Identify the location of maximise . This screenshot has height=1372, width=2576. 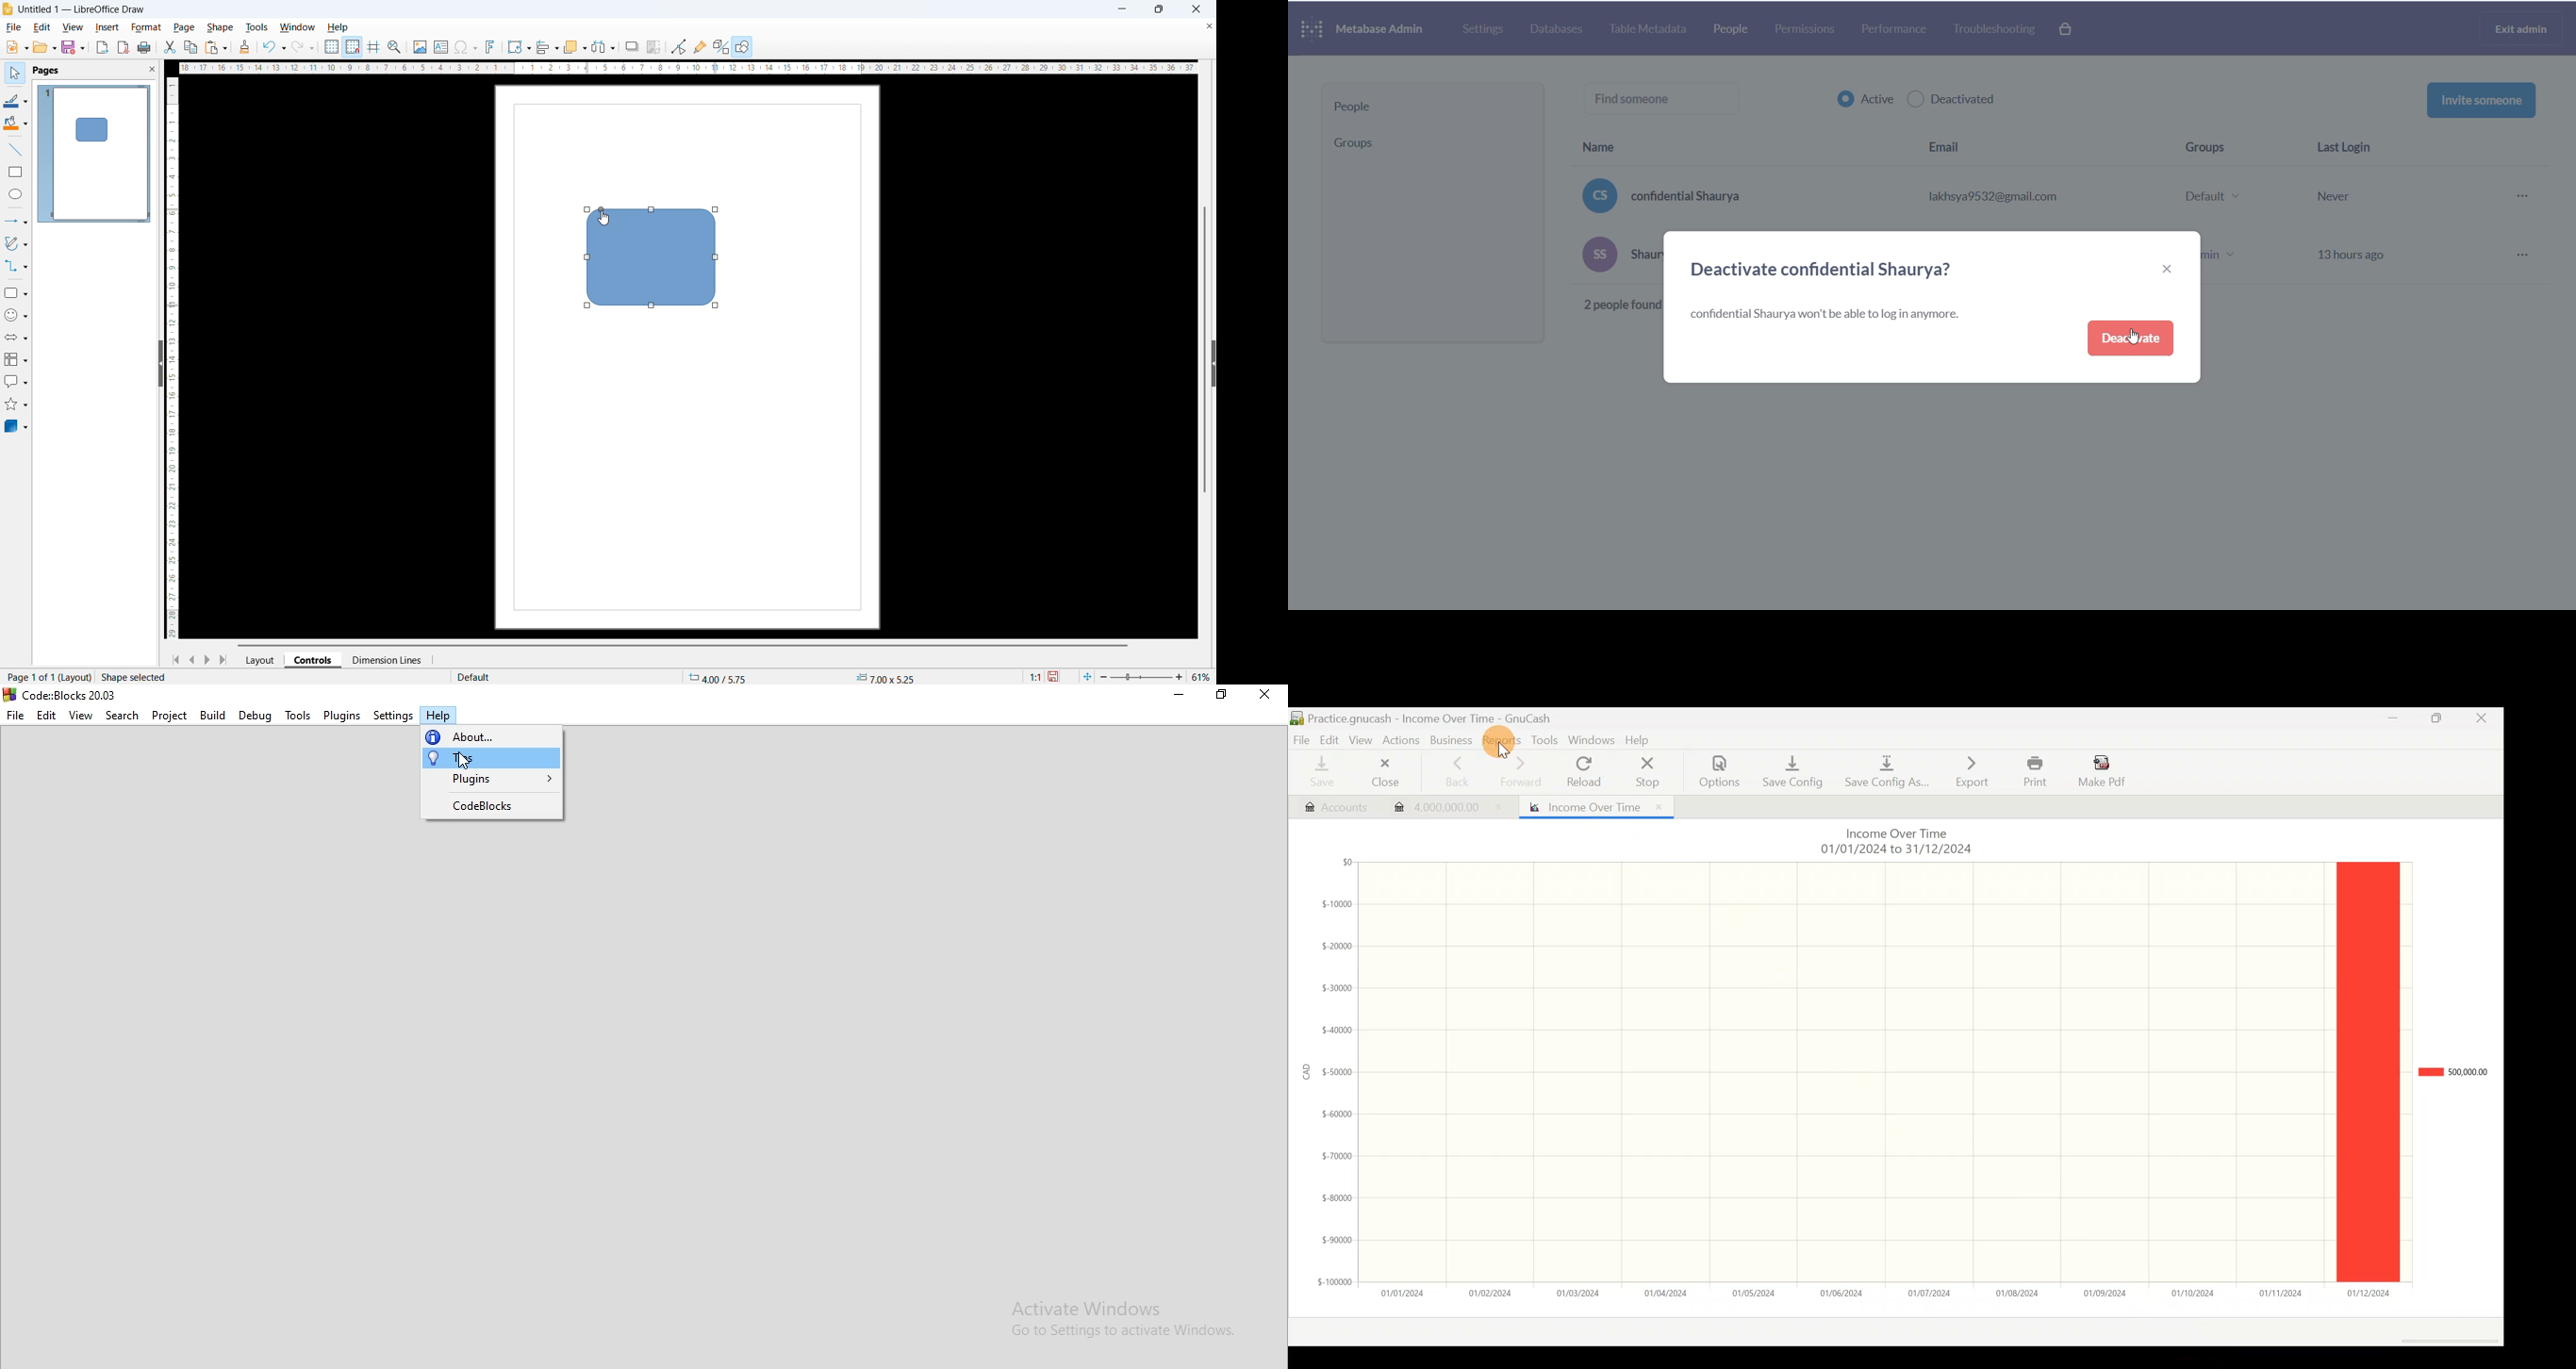
(1159, 10).